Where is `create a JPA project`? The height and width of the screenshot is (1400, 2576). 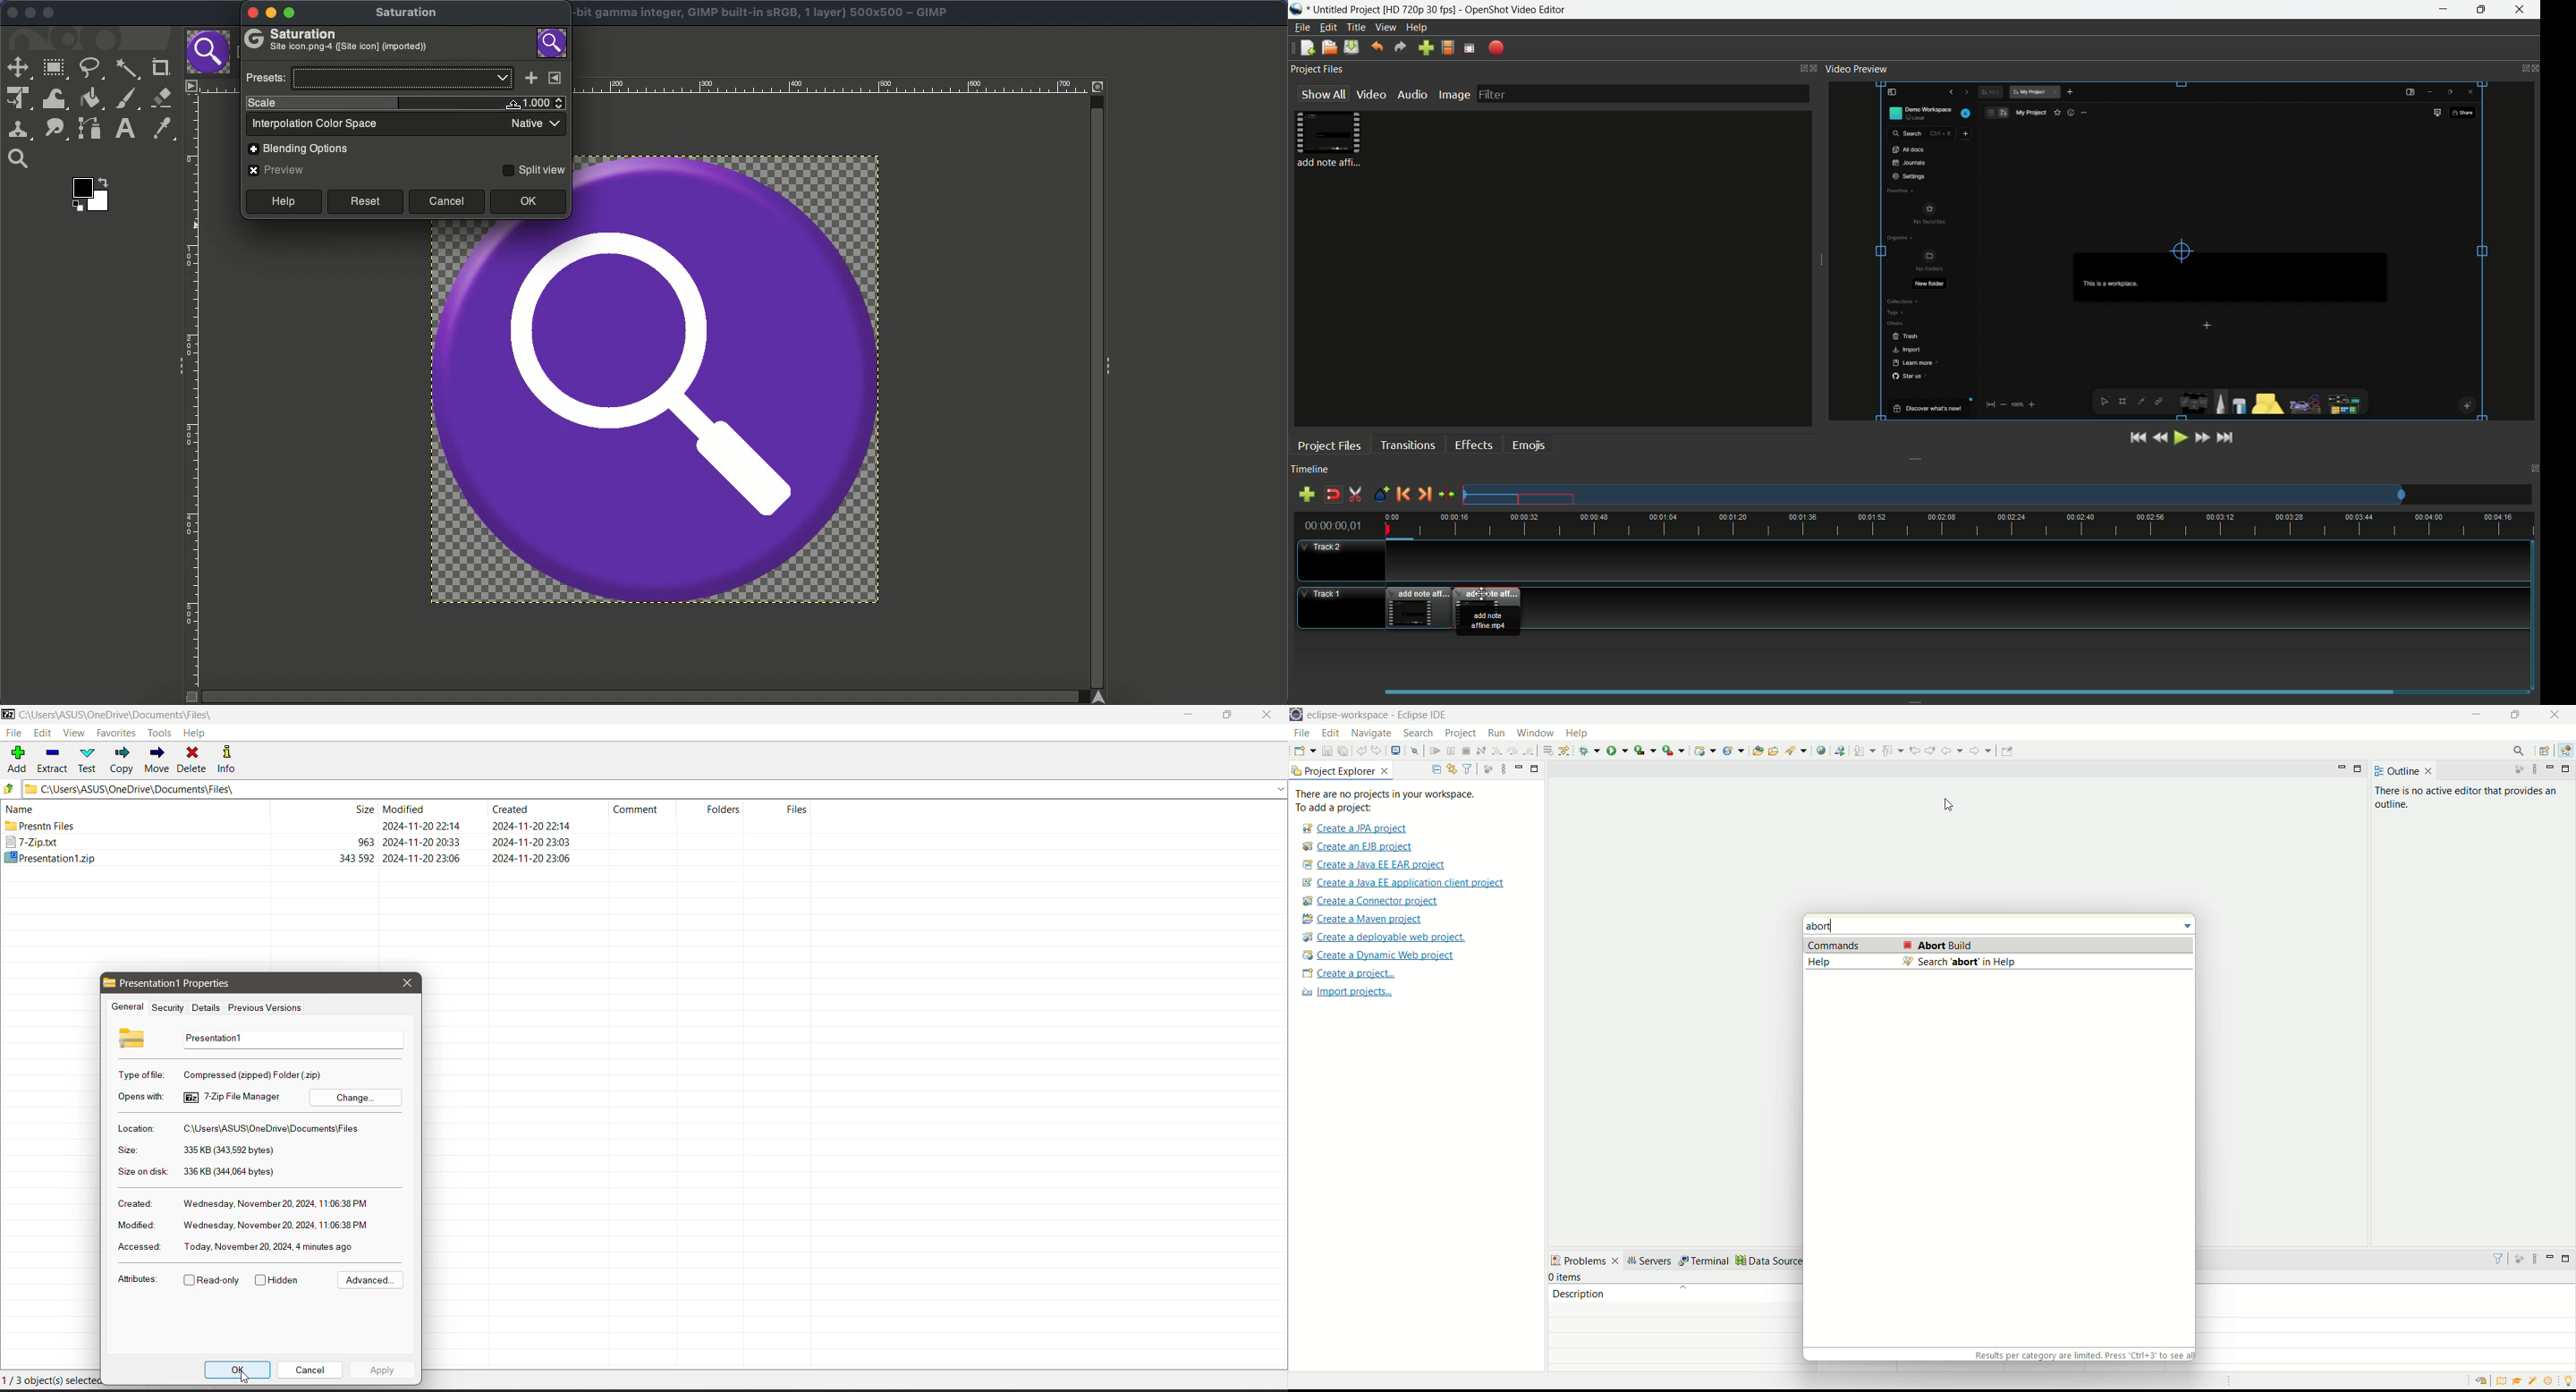
create a JPA project is located at coordinates (1356, 829).